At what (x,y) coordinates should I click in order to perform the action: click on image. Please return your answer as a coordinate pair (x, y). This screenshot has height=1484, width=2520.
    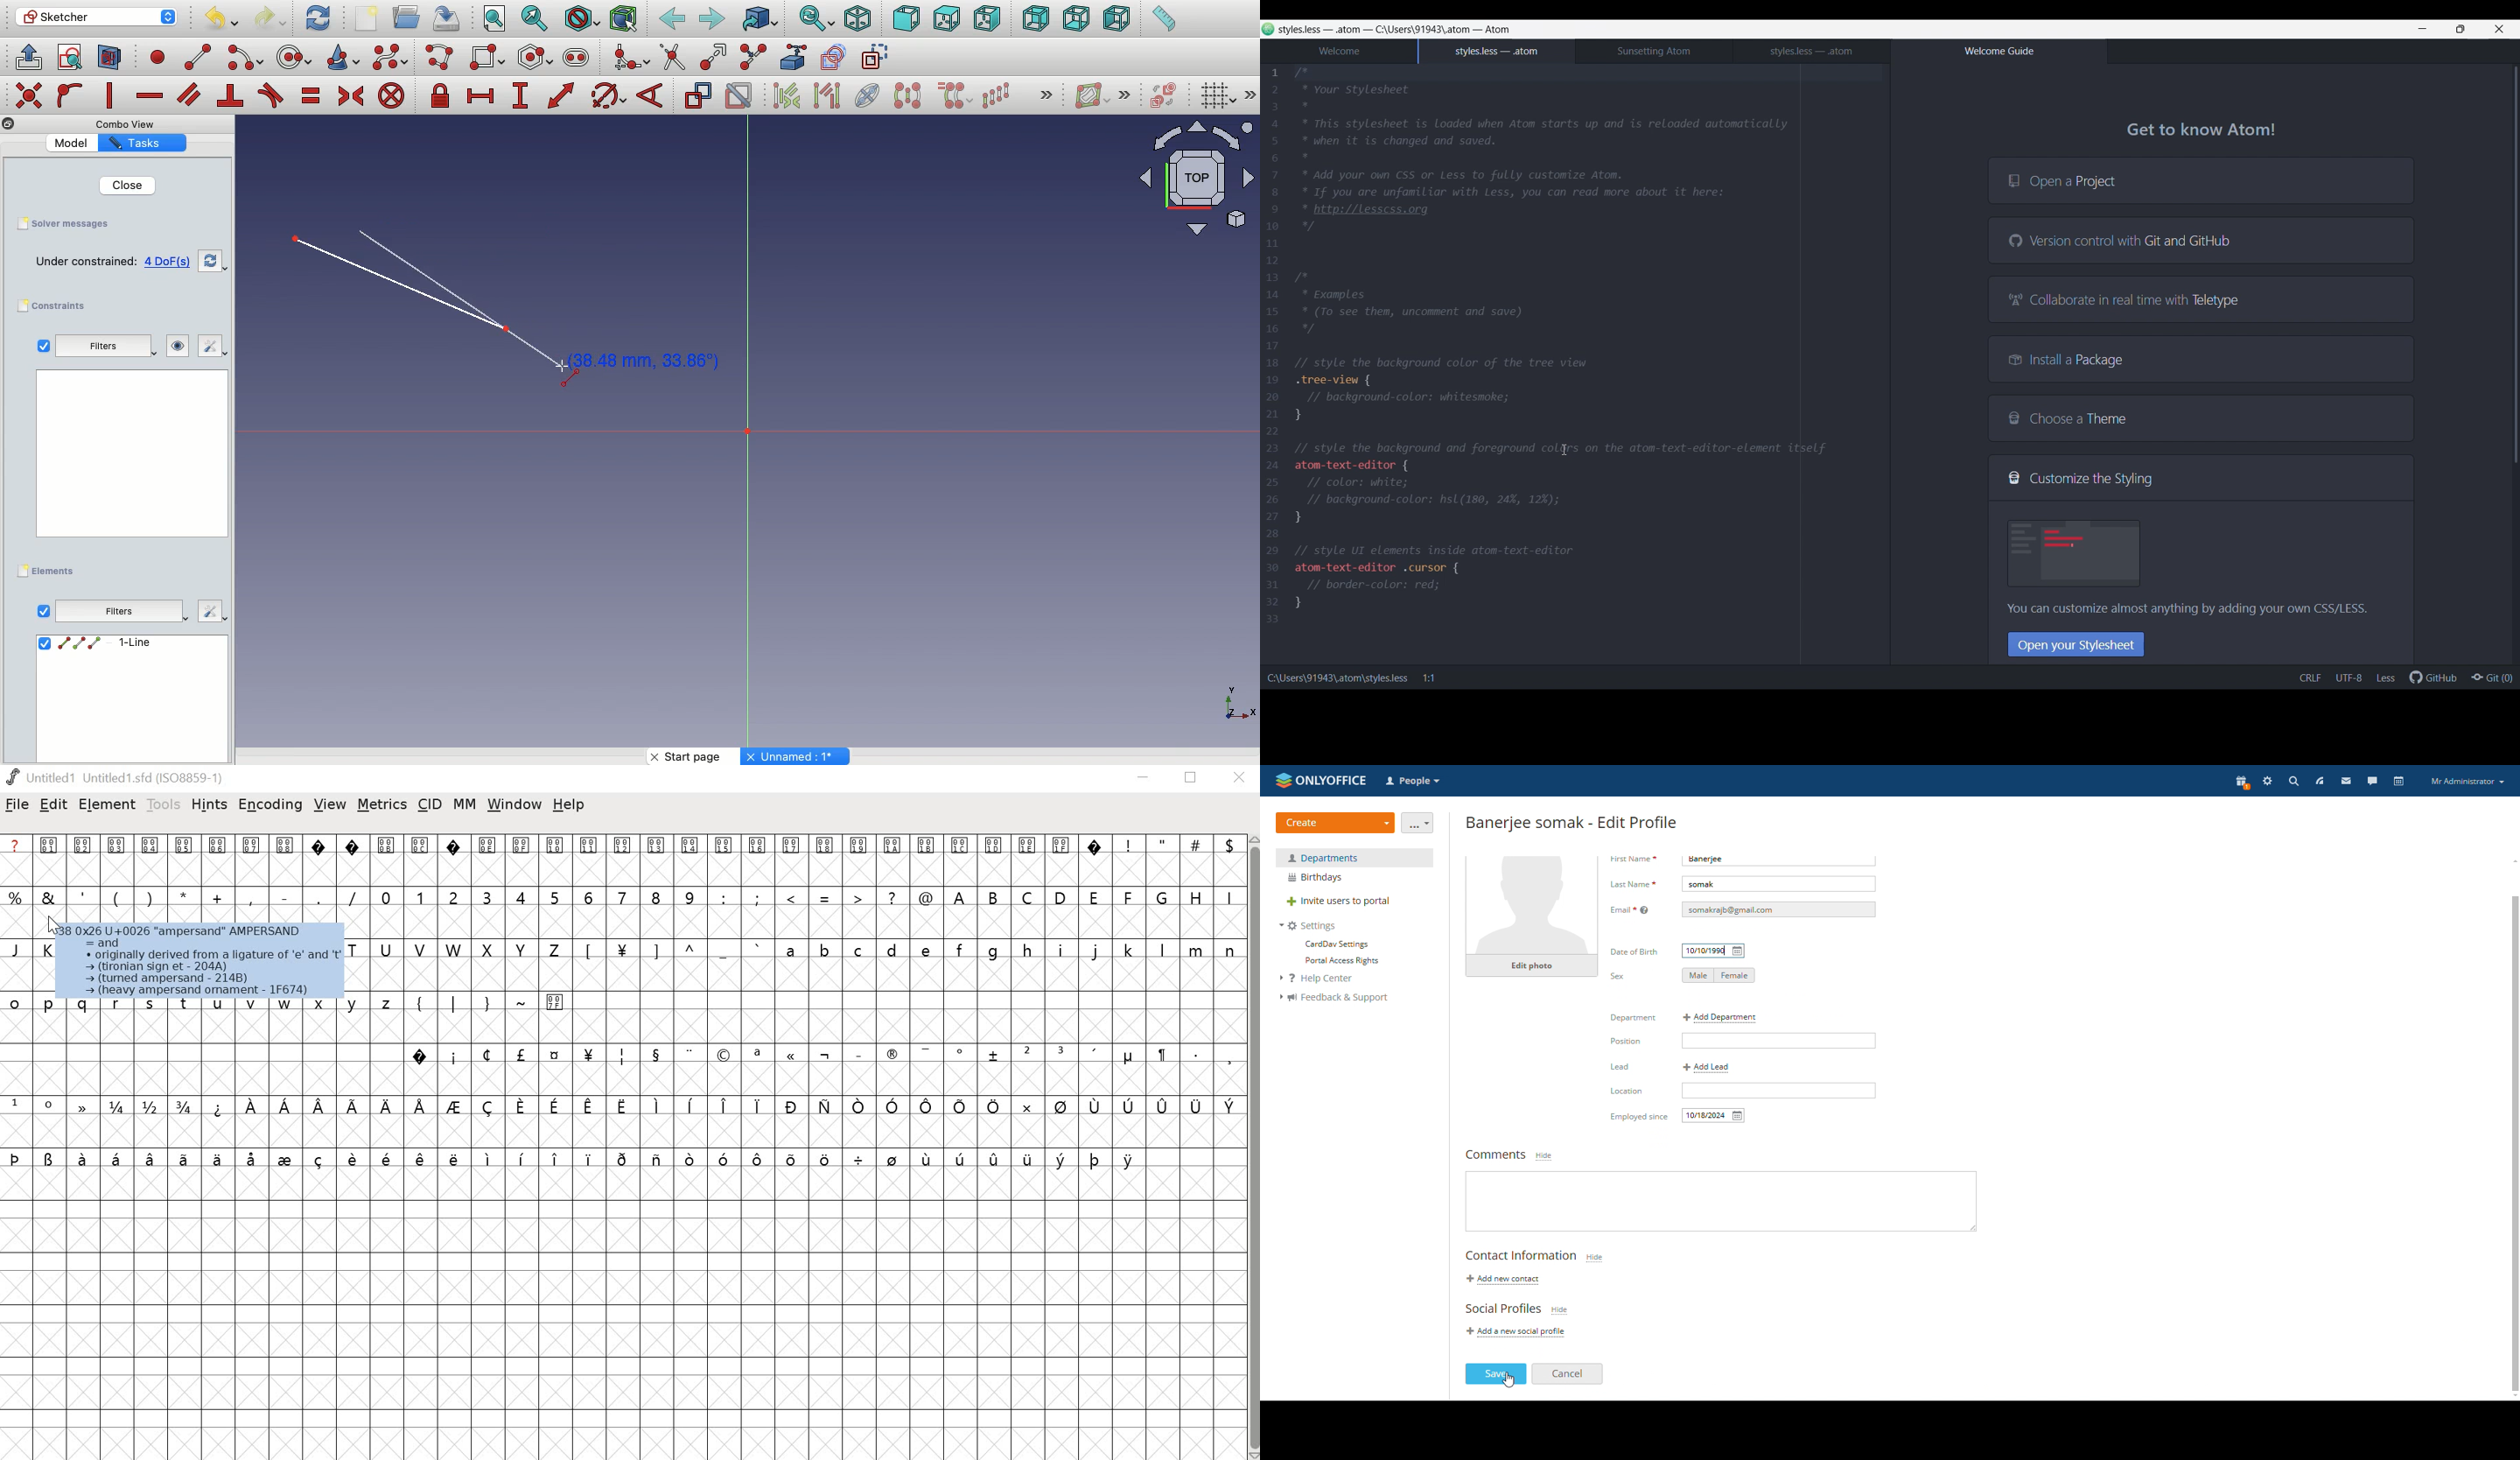
    Looking at the image, I should click on (2075, 553).